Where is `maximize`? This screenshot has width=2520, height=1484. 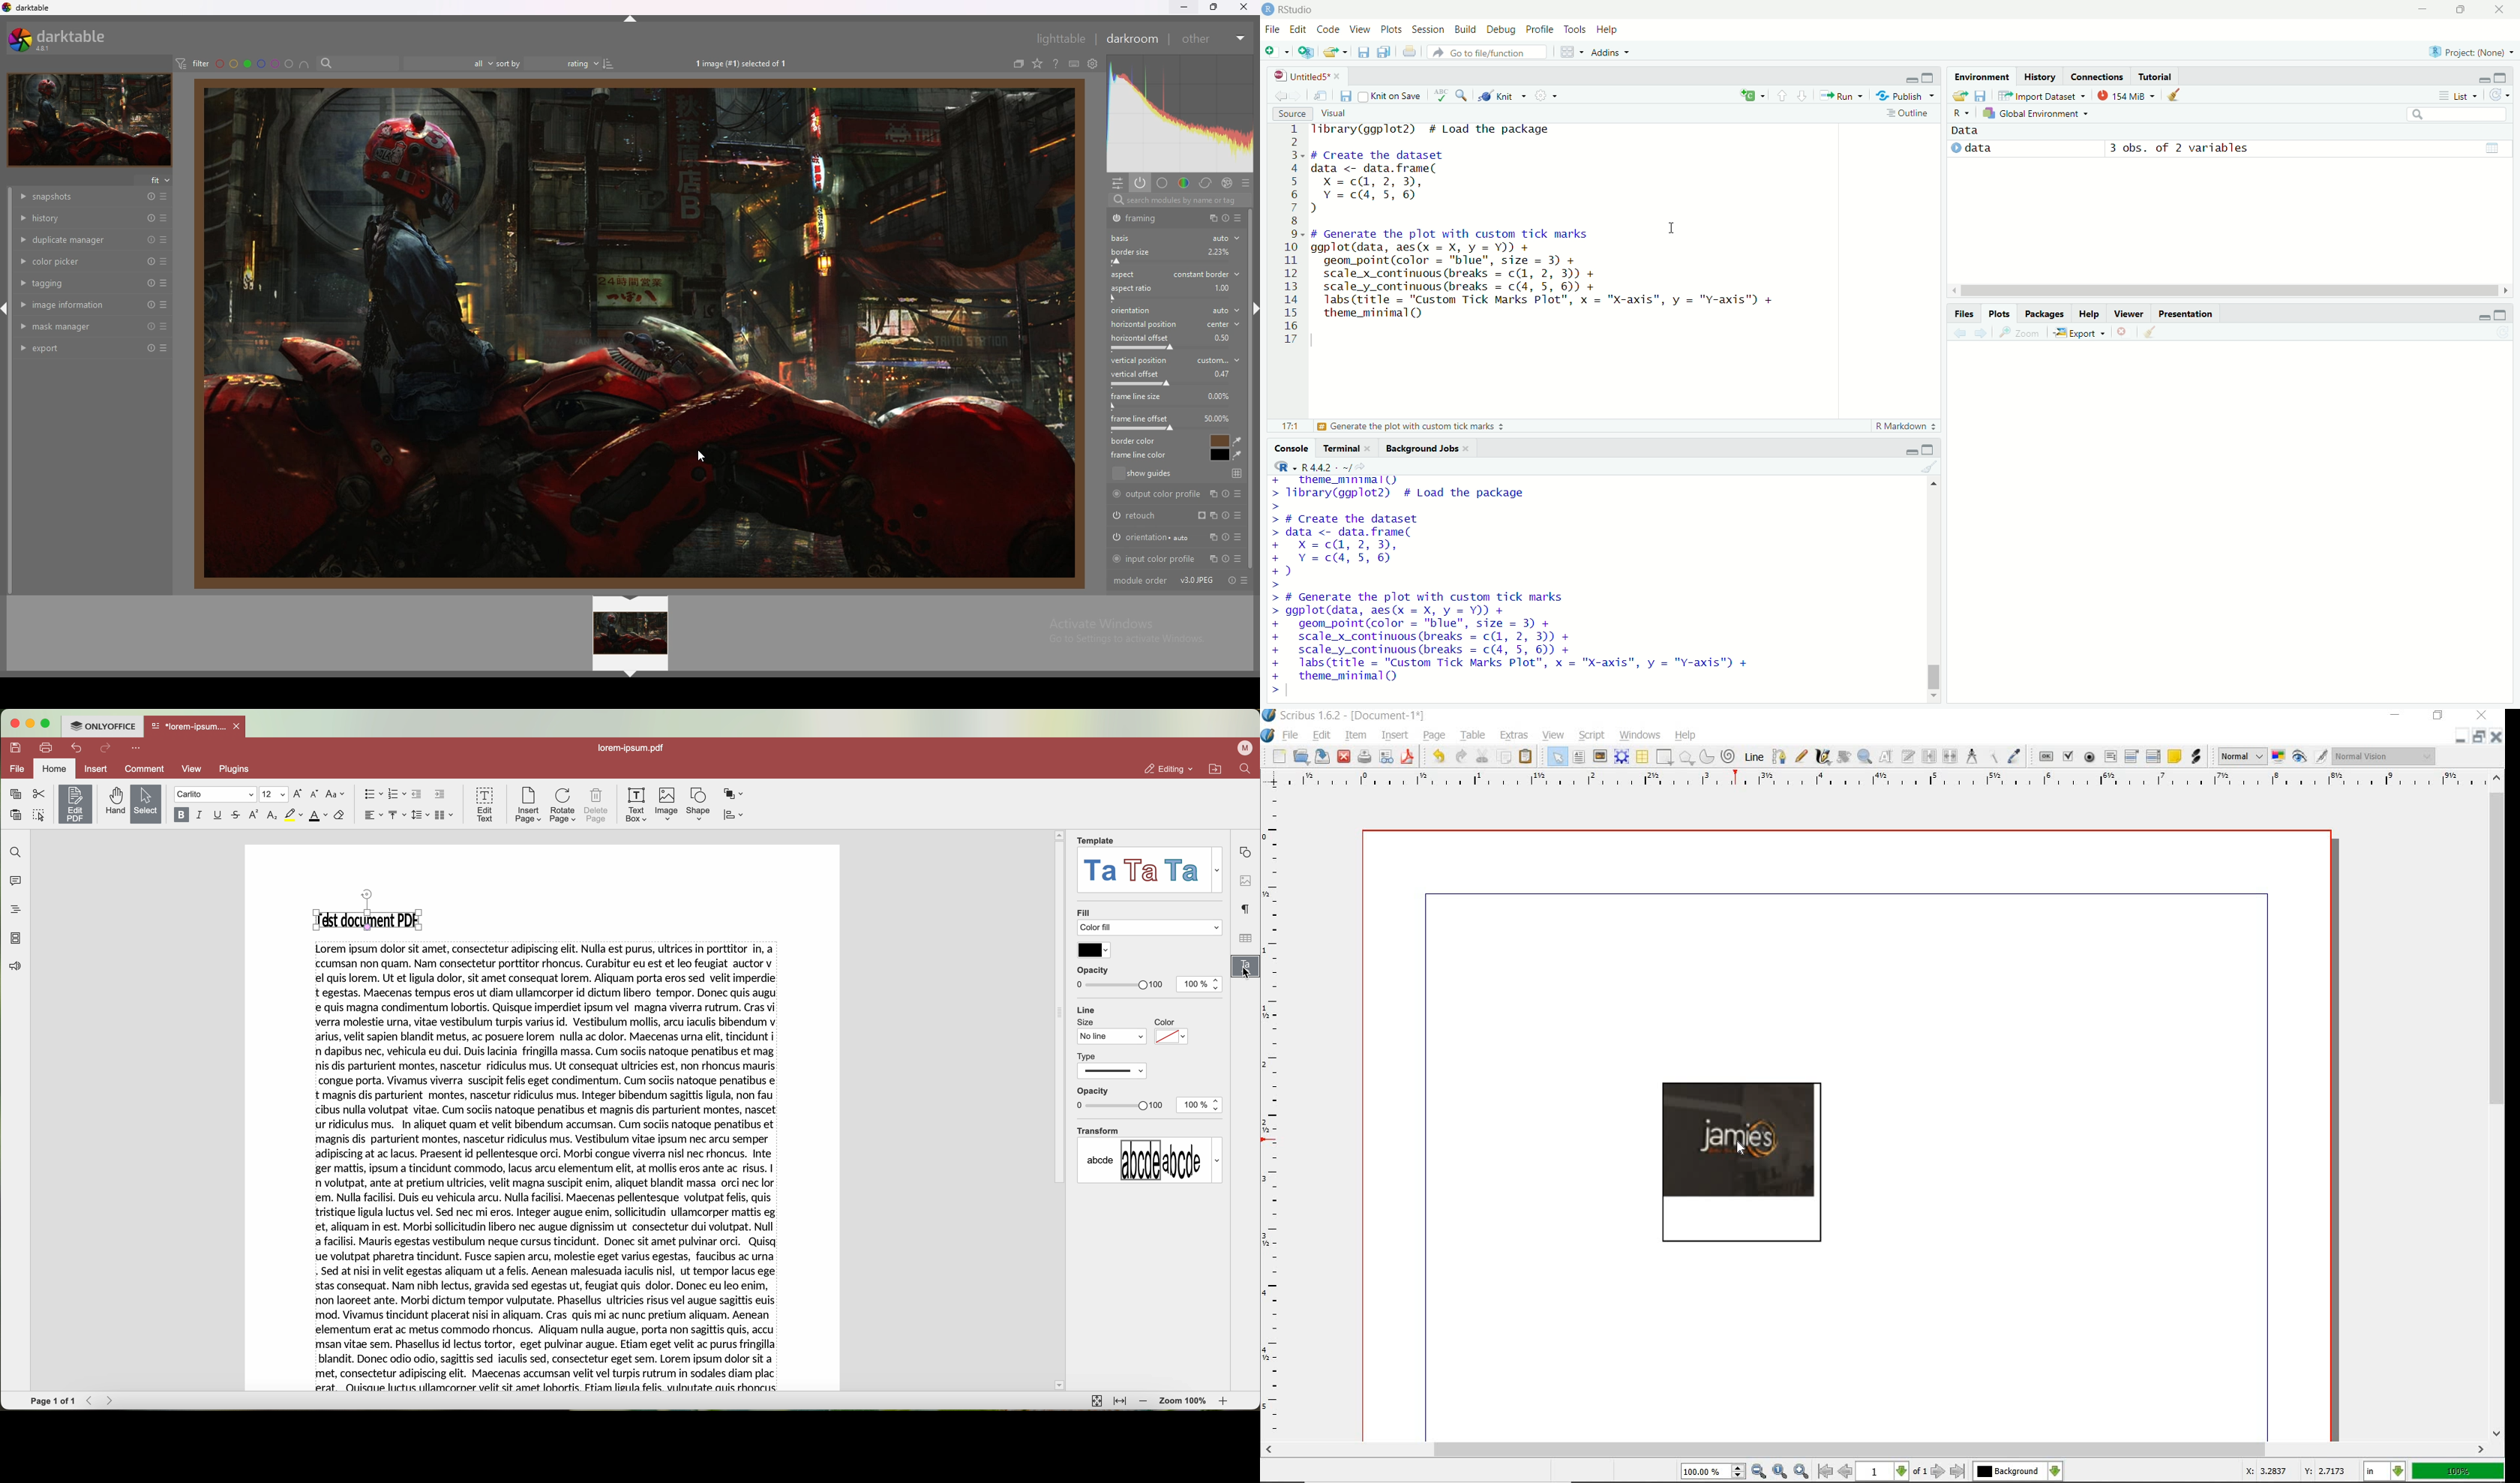 maximize is located at coordinates (2458, 8).